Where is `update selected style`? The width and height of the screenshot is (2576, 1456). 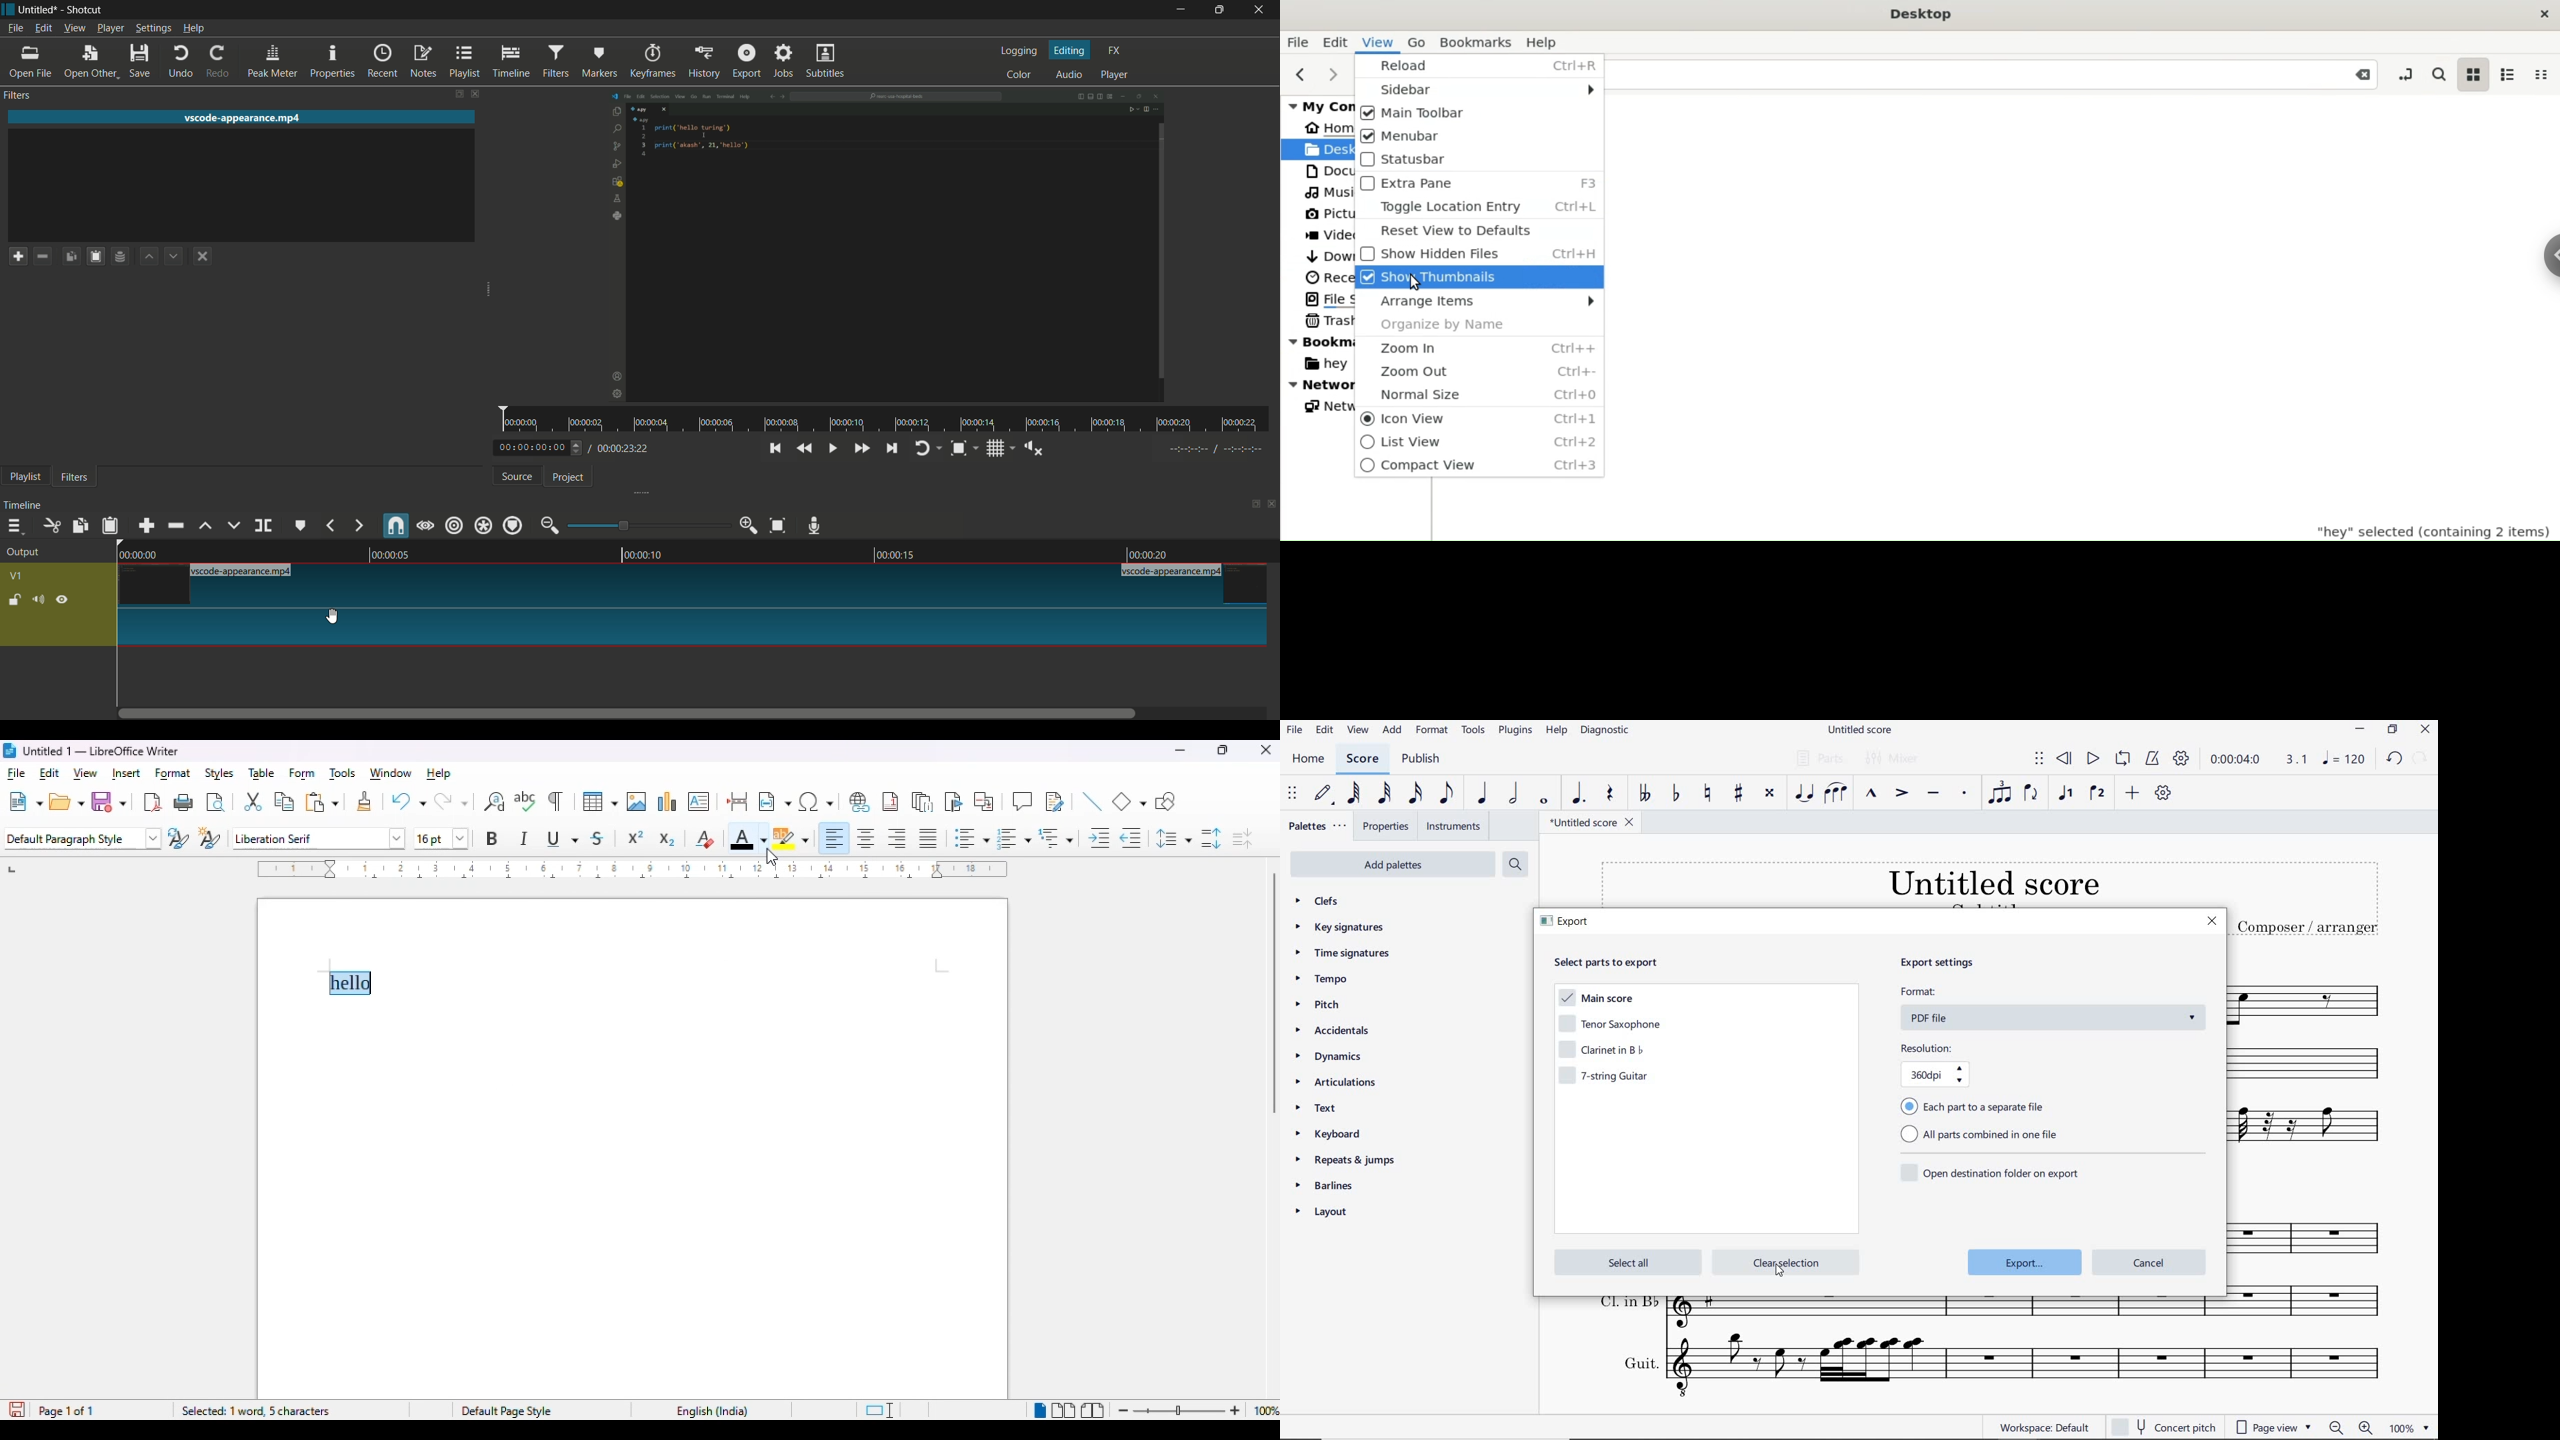 update selected style is located at coordinates (179, 838).